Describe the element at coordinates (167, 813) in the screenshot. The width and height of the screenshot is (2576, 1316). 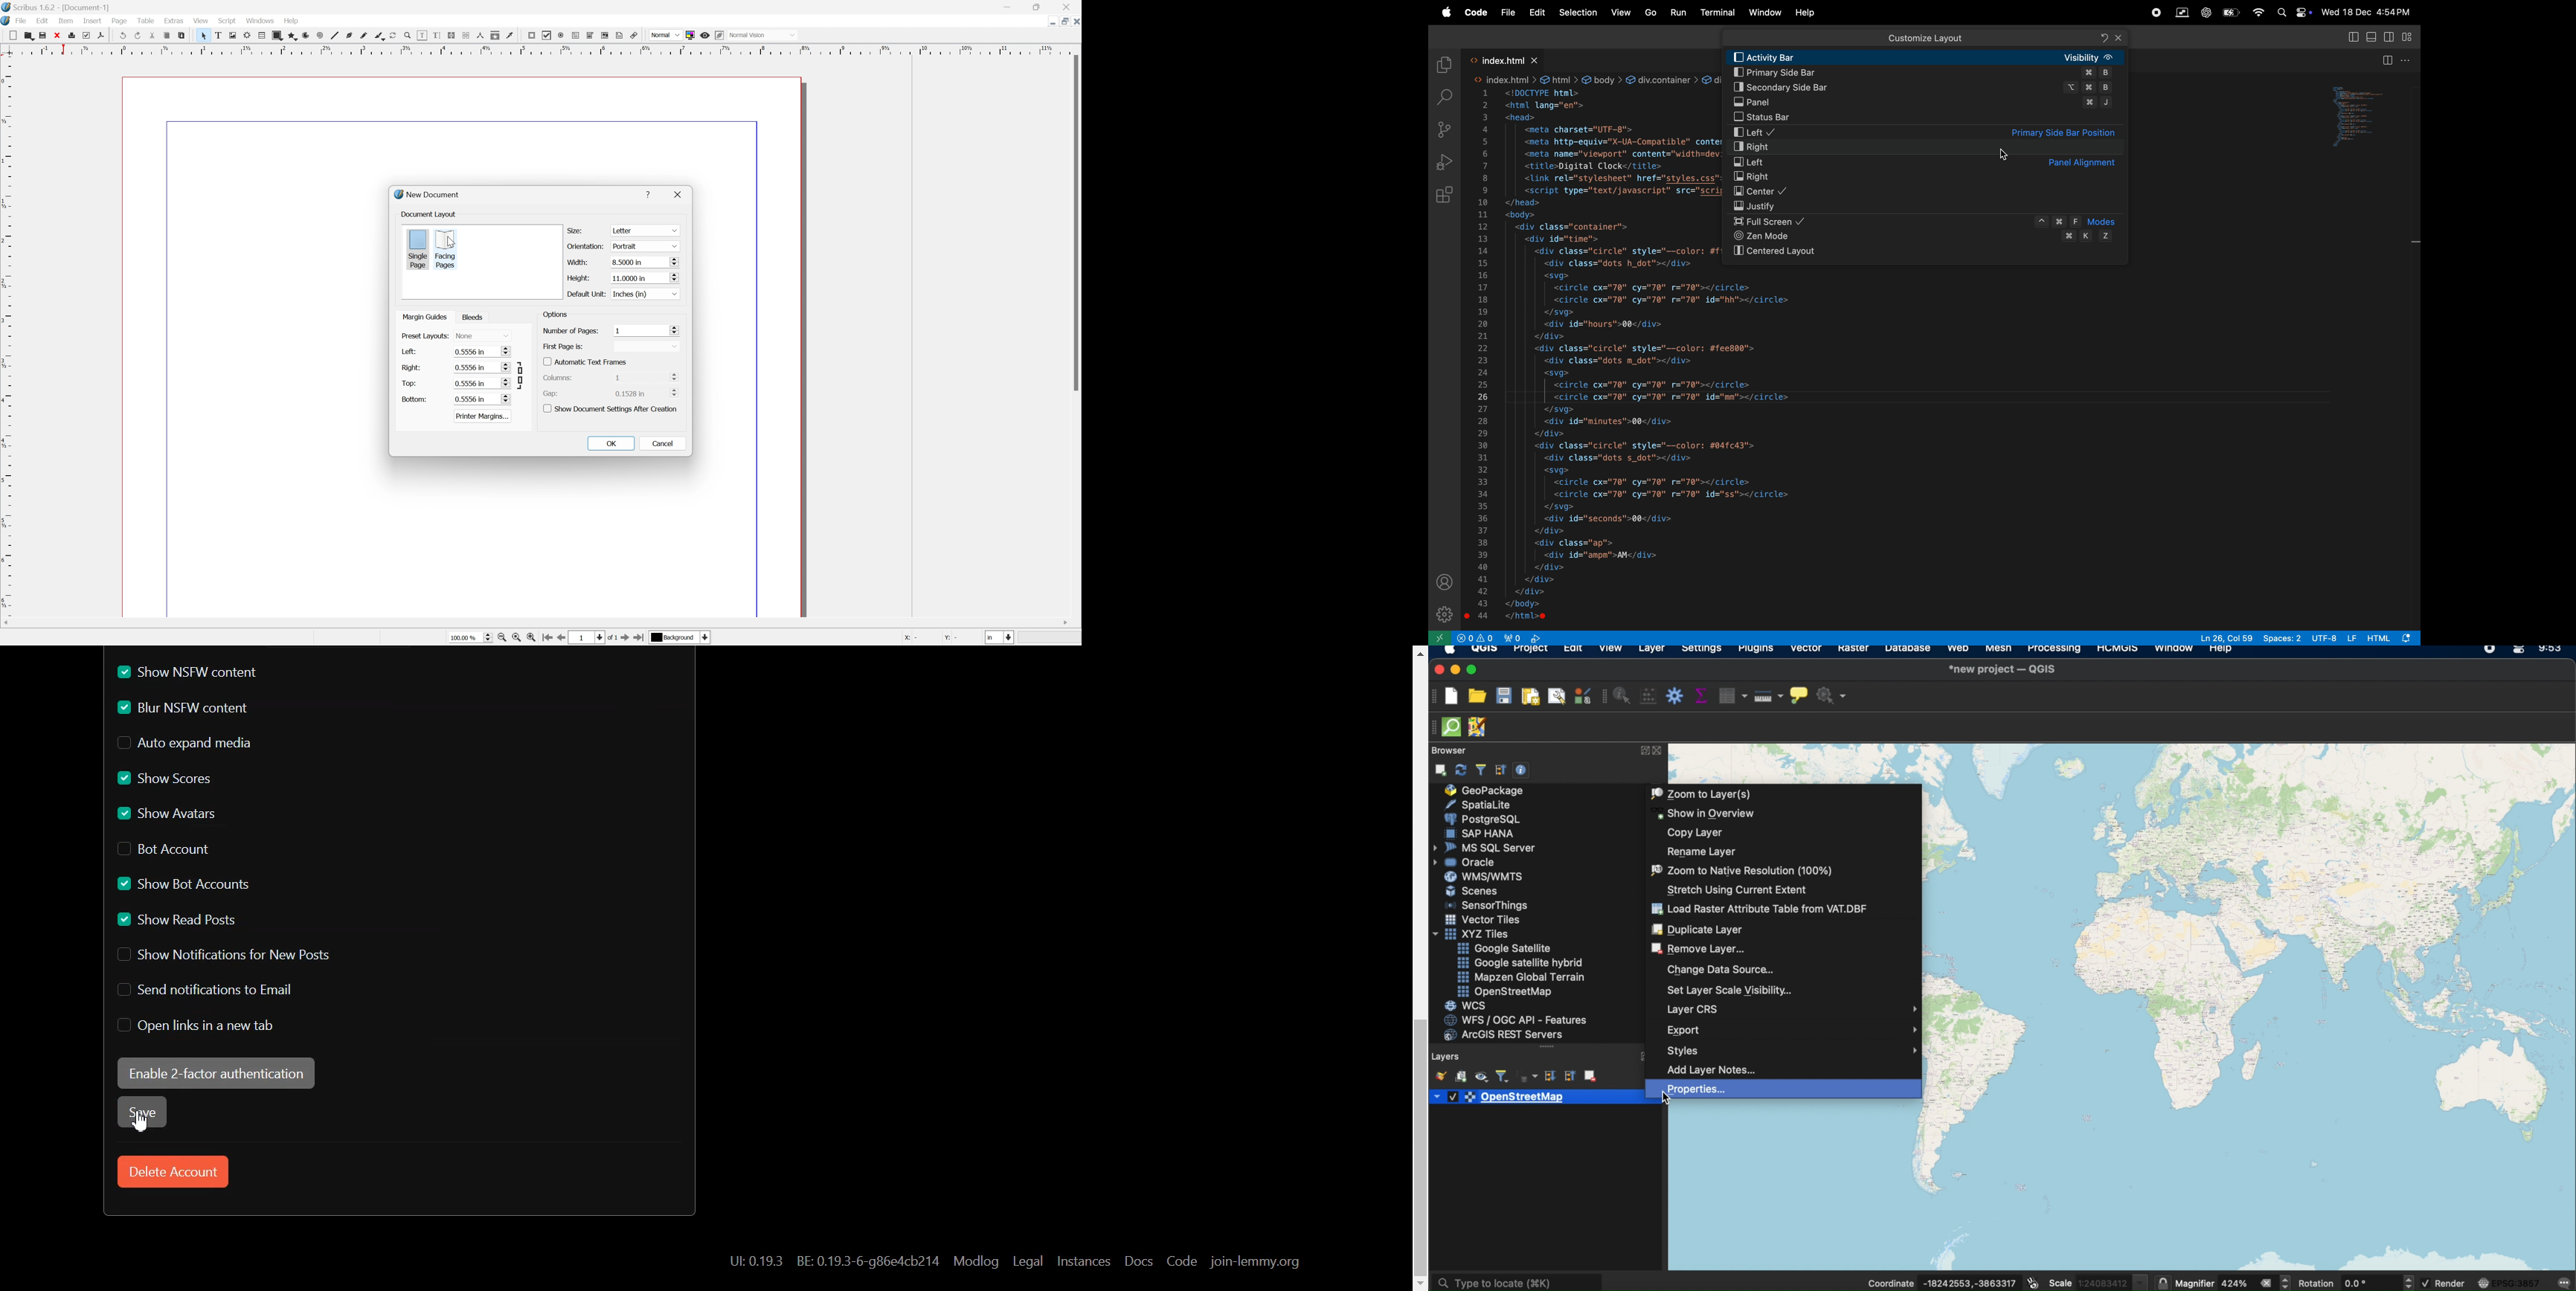
I see `Enable Show Avatars` at that location.